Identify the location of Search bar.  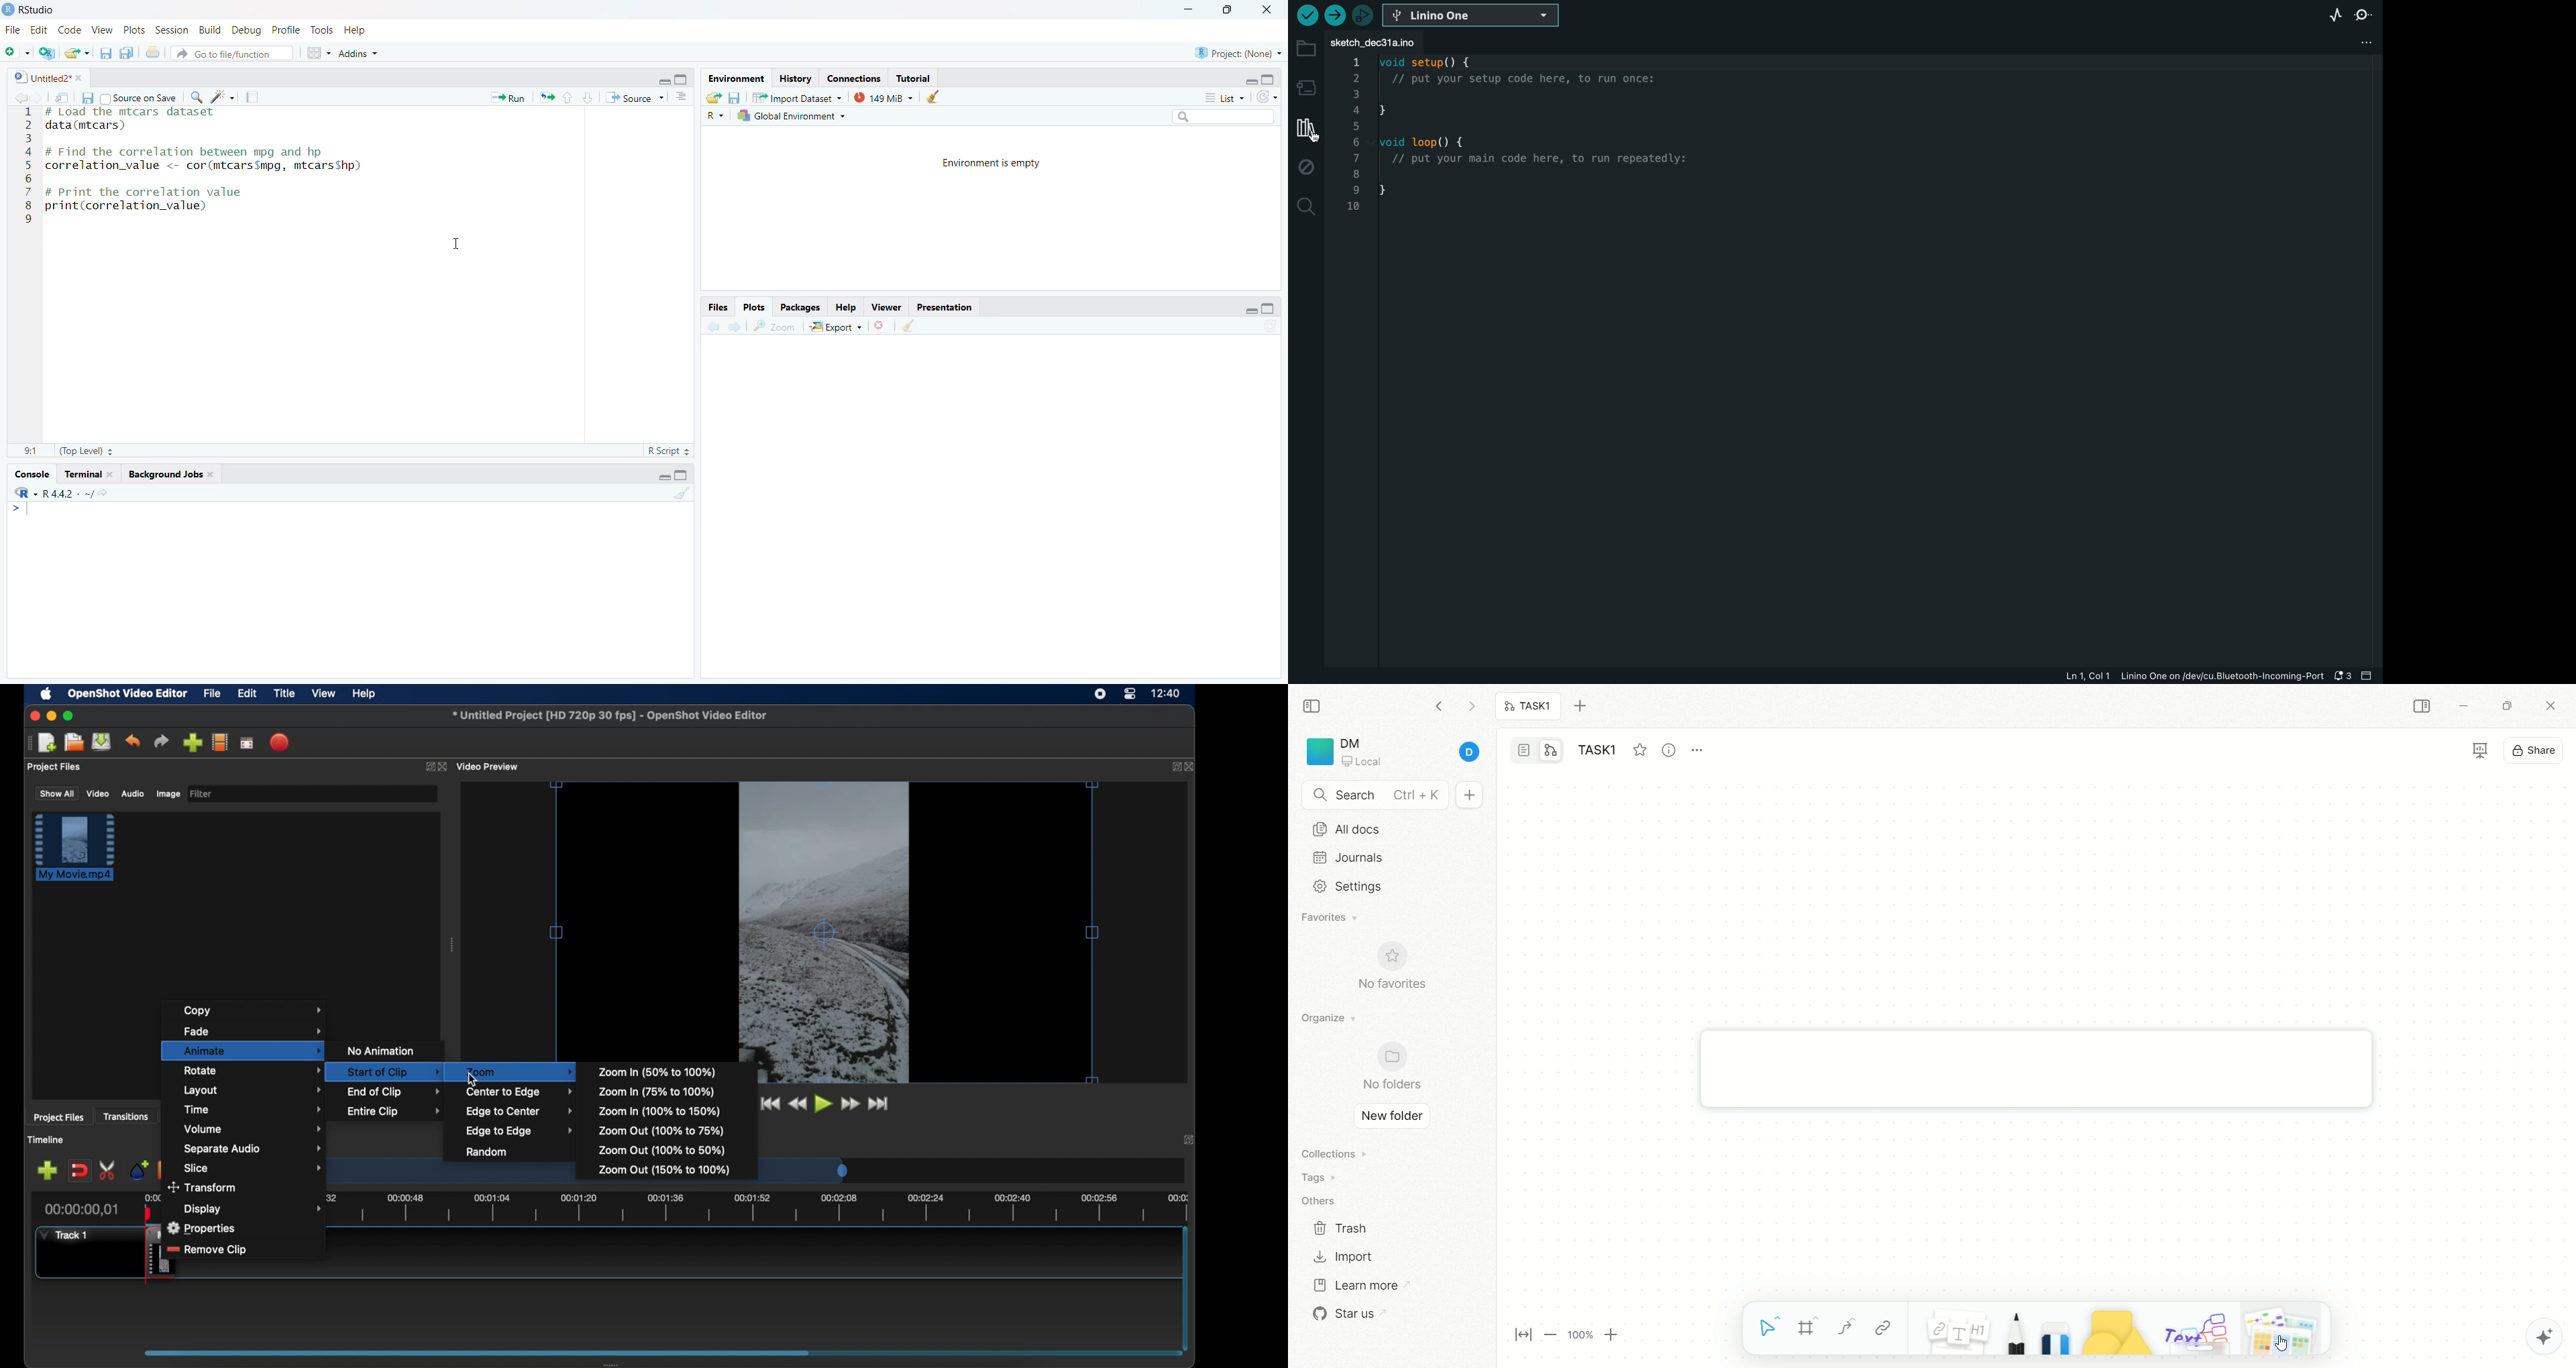
(1226, 116).